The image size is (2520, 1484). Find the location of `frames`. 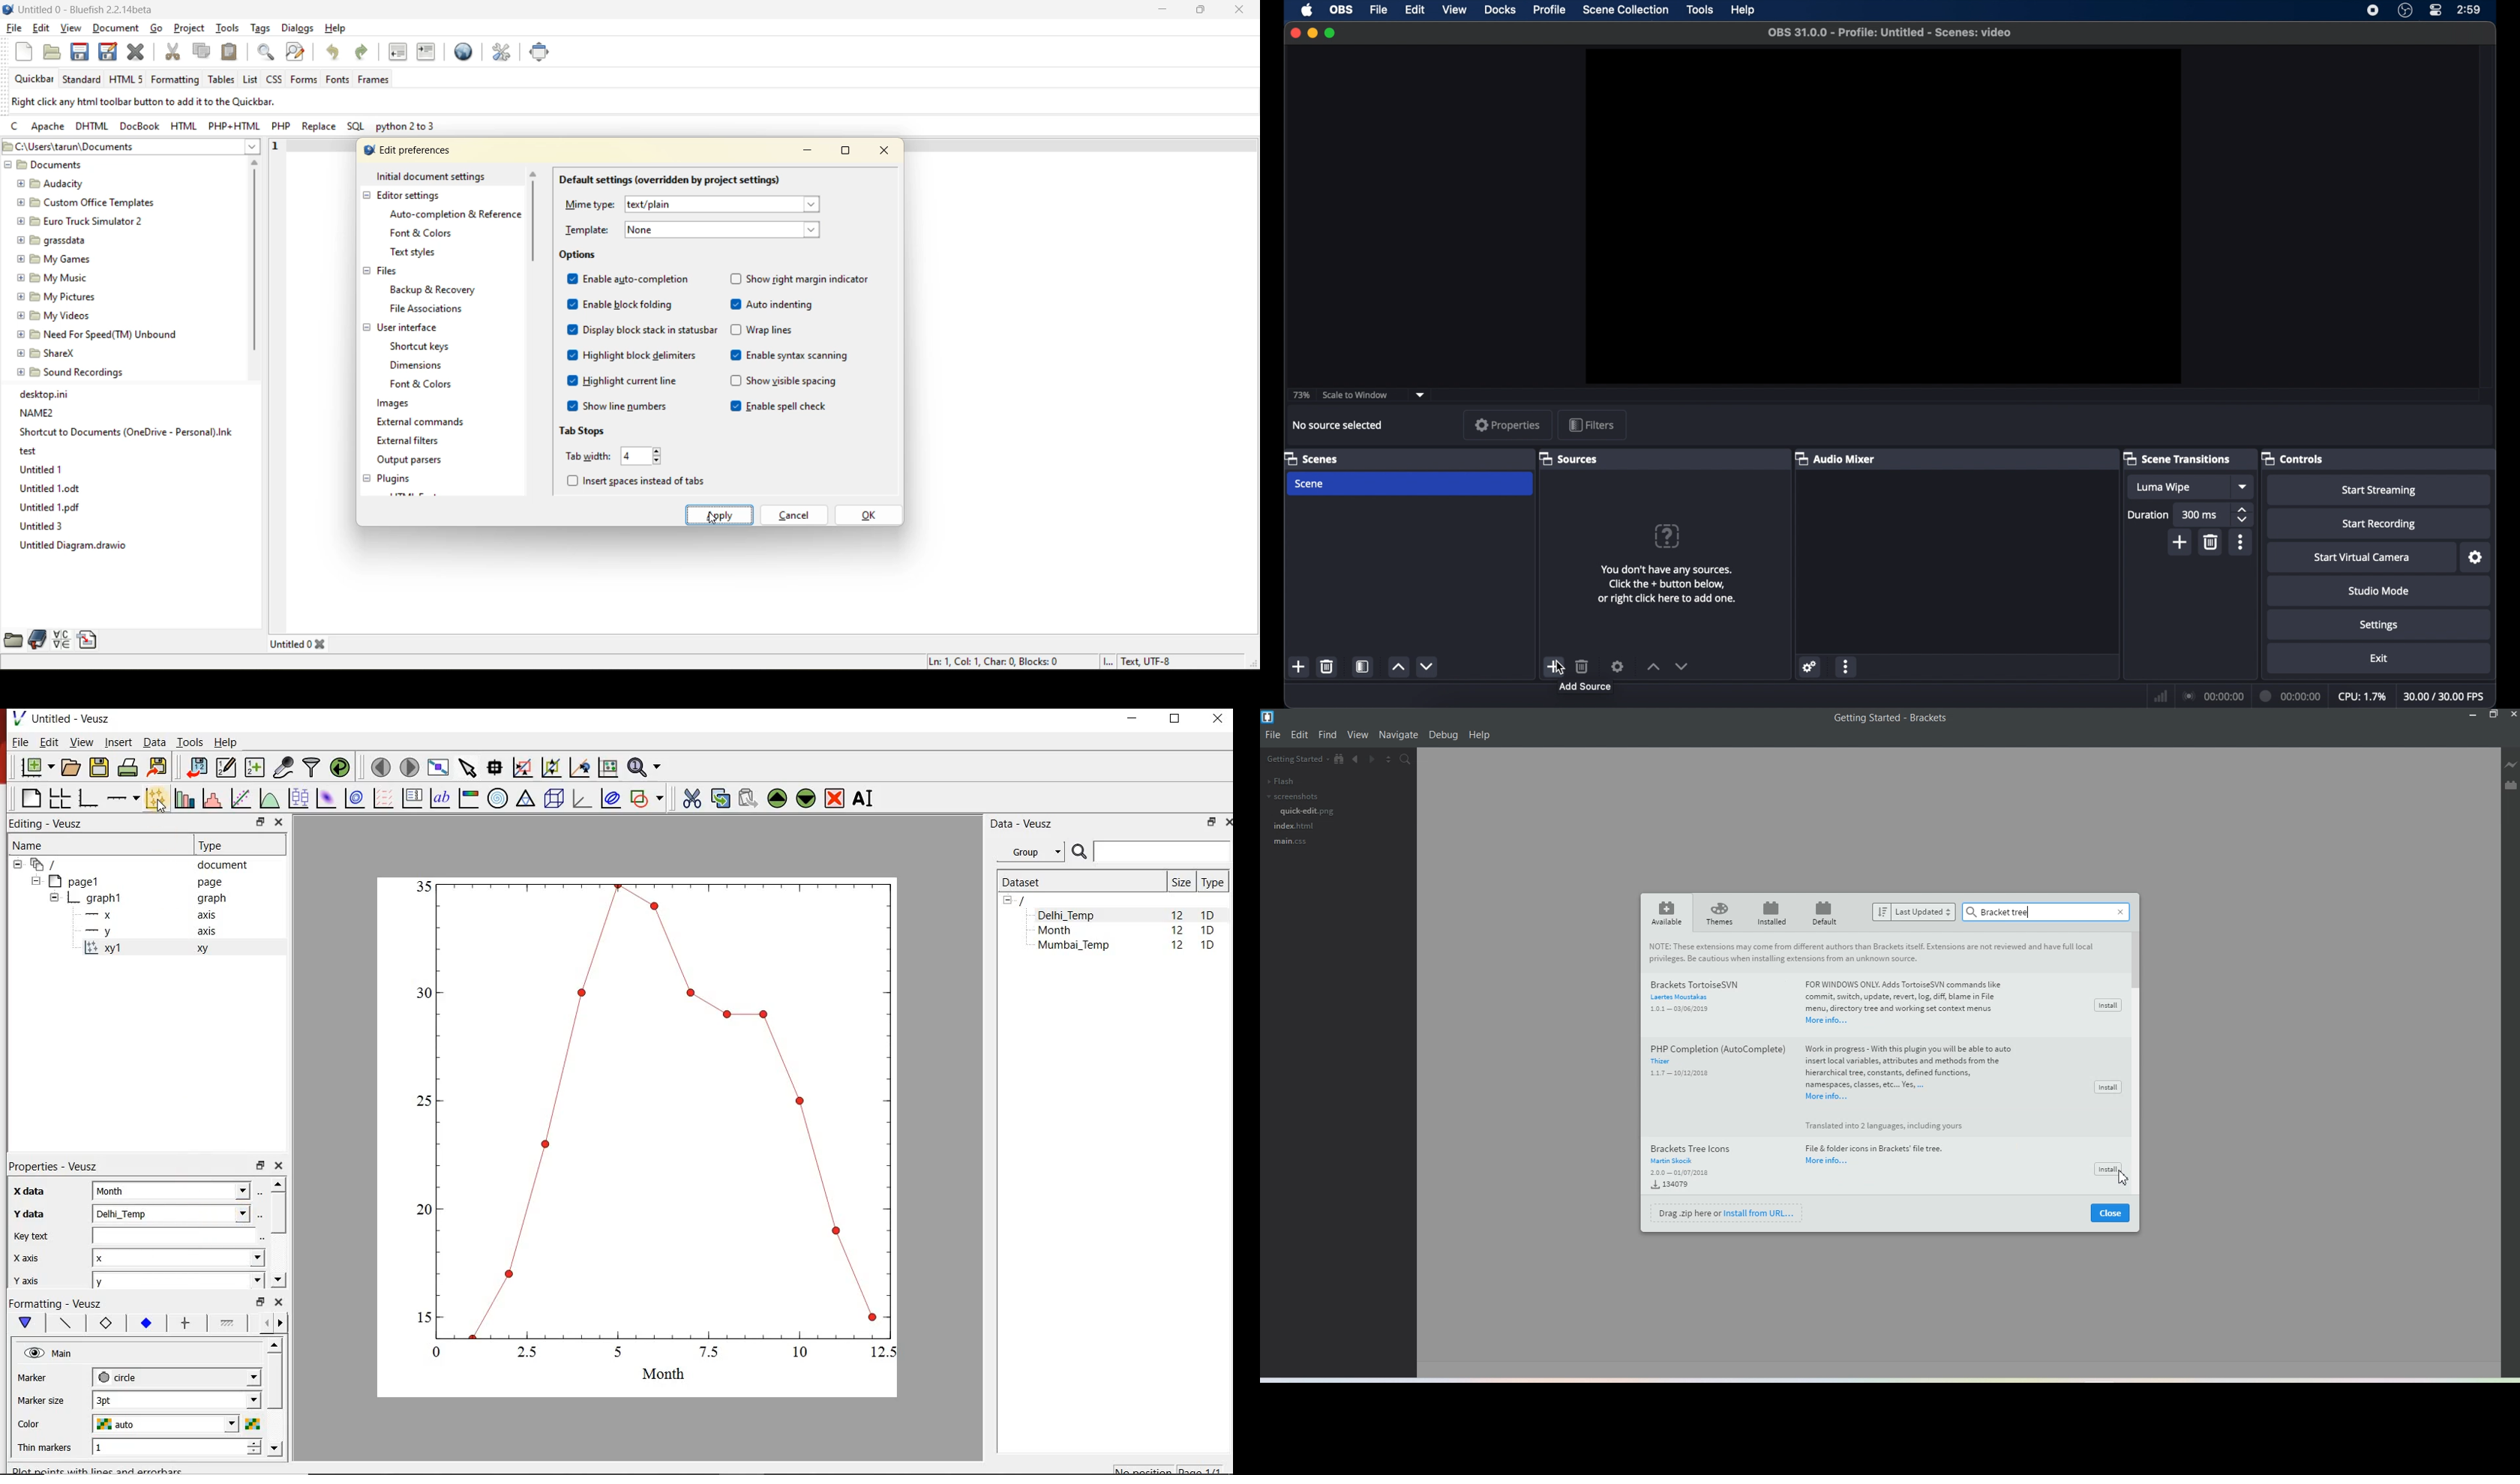

frames is located at coordinates (374, 81).